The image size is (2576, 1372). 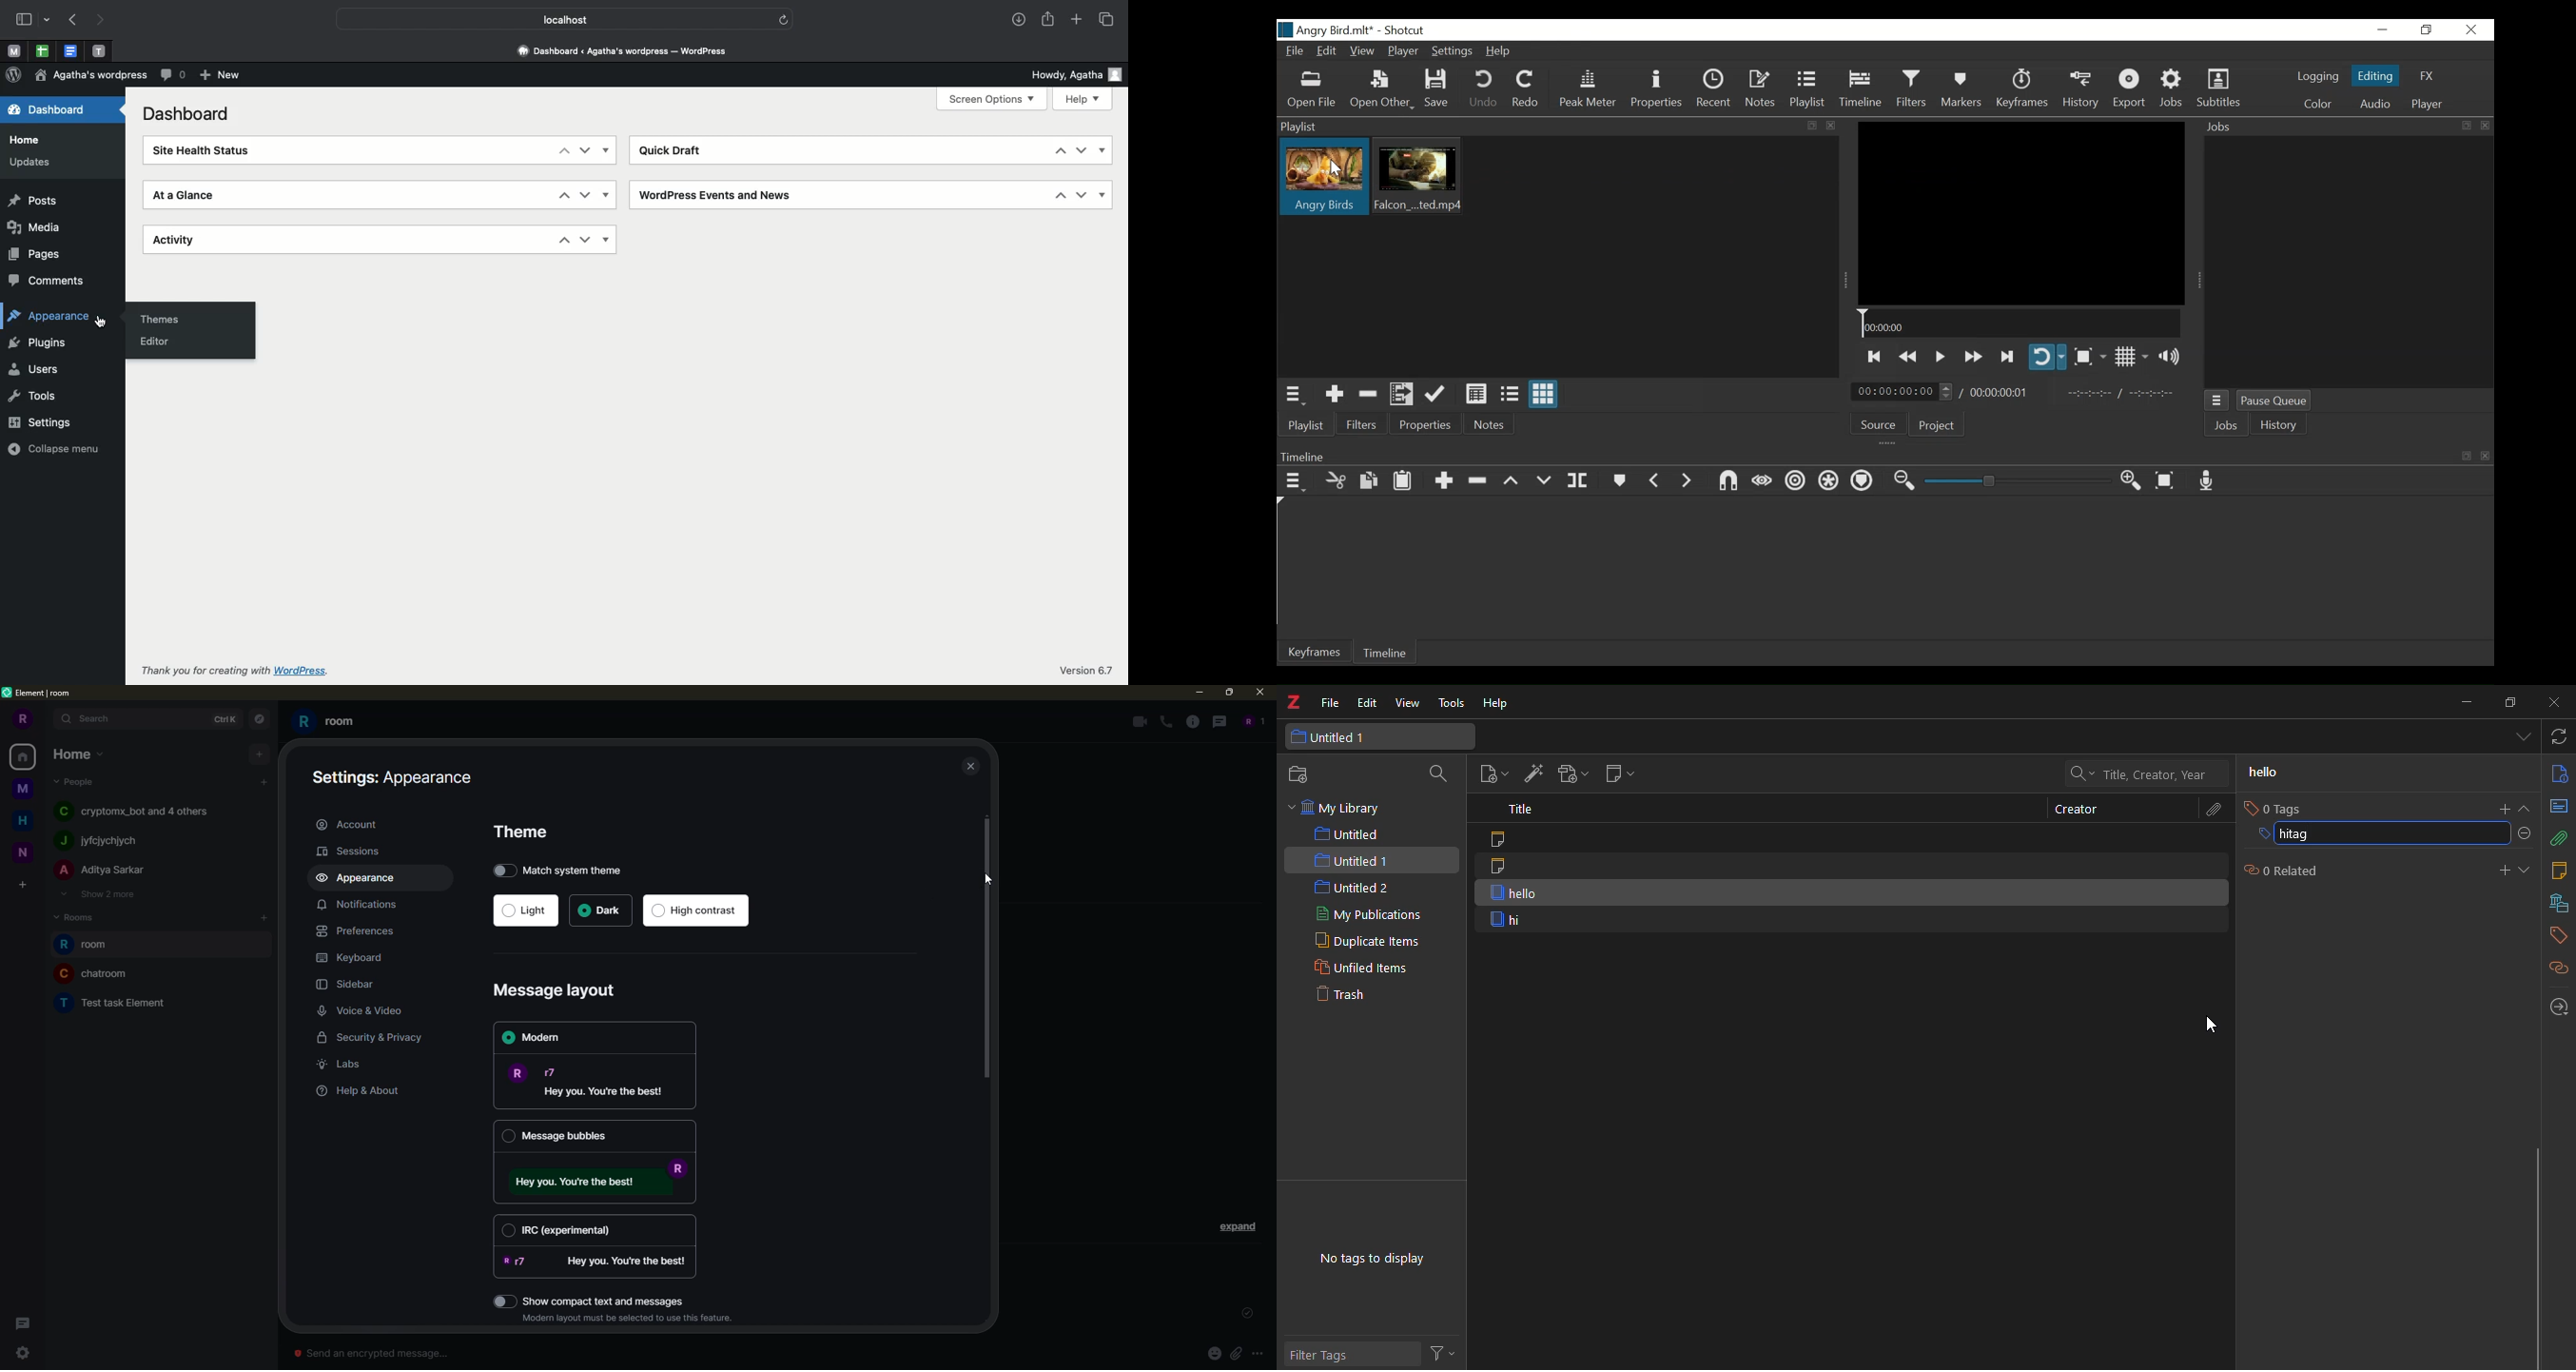 What do you see at coordinates (1336, 167) in the screenshot?
I see `Cursor` at bounding box center [1336, 167].